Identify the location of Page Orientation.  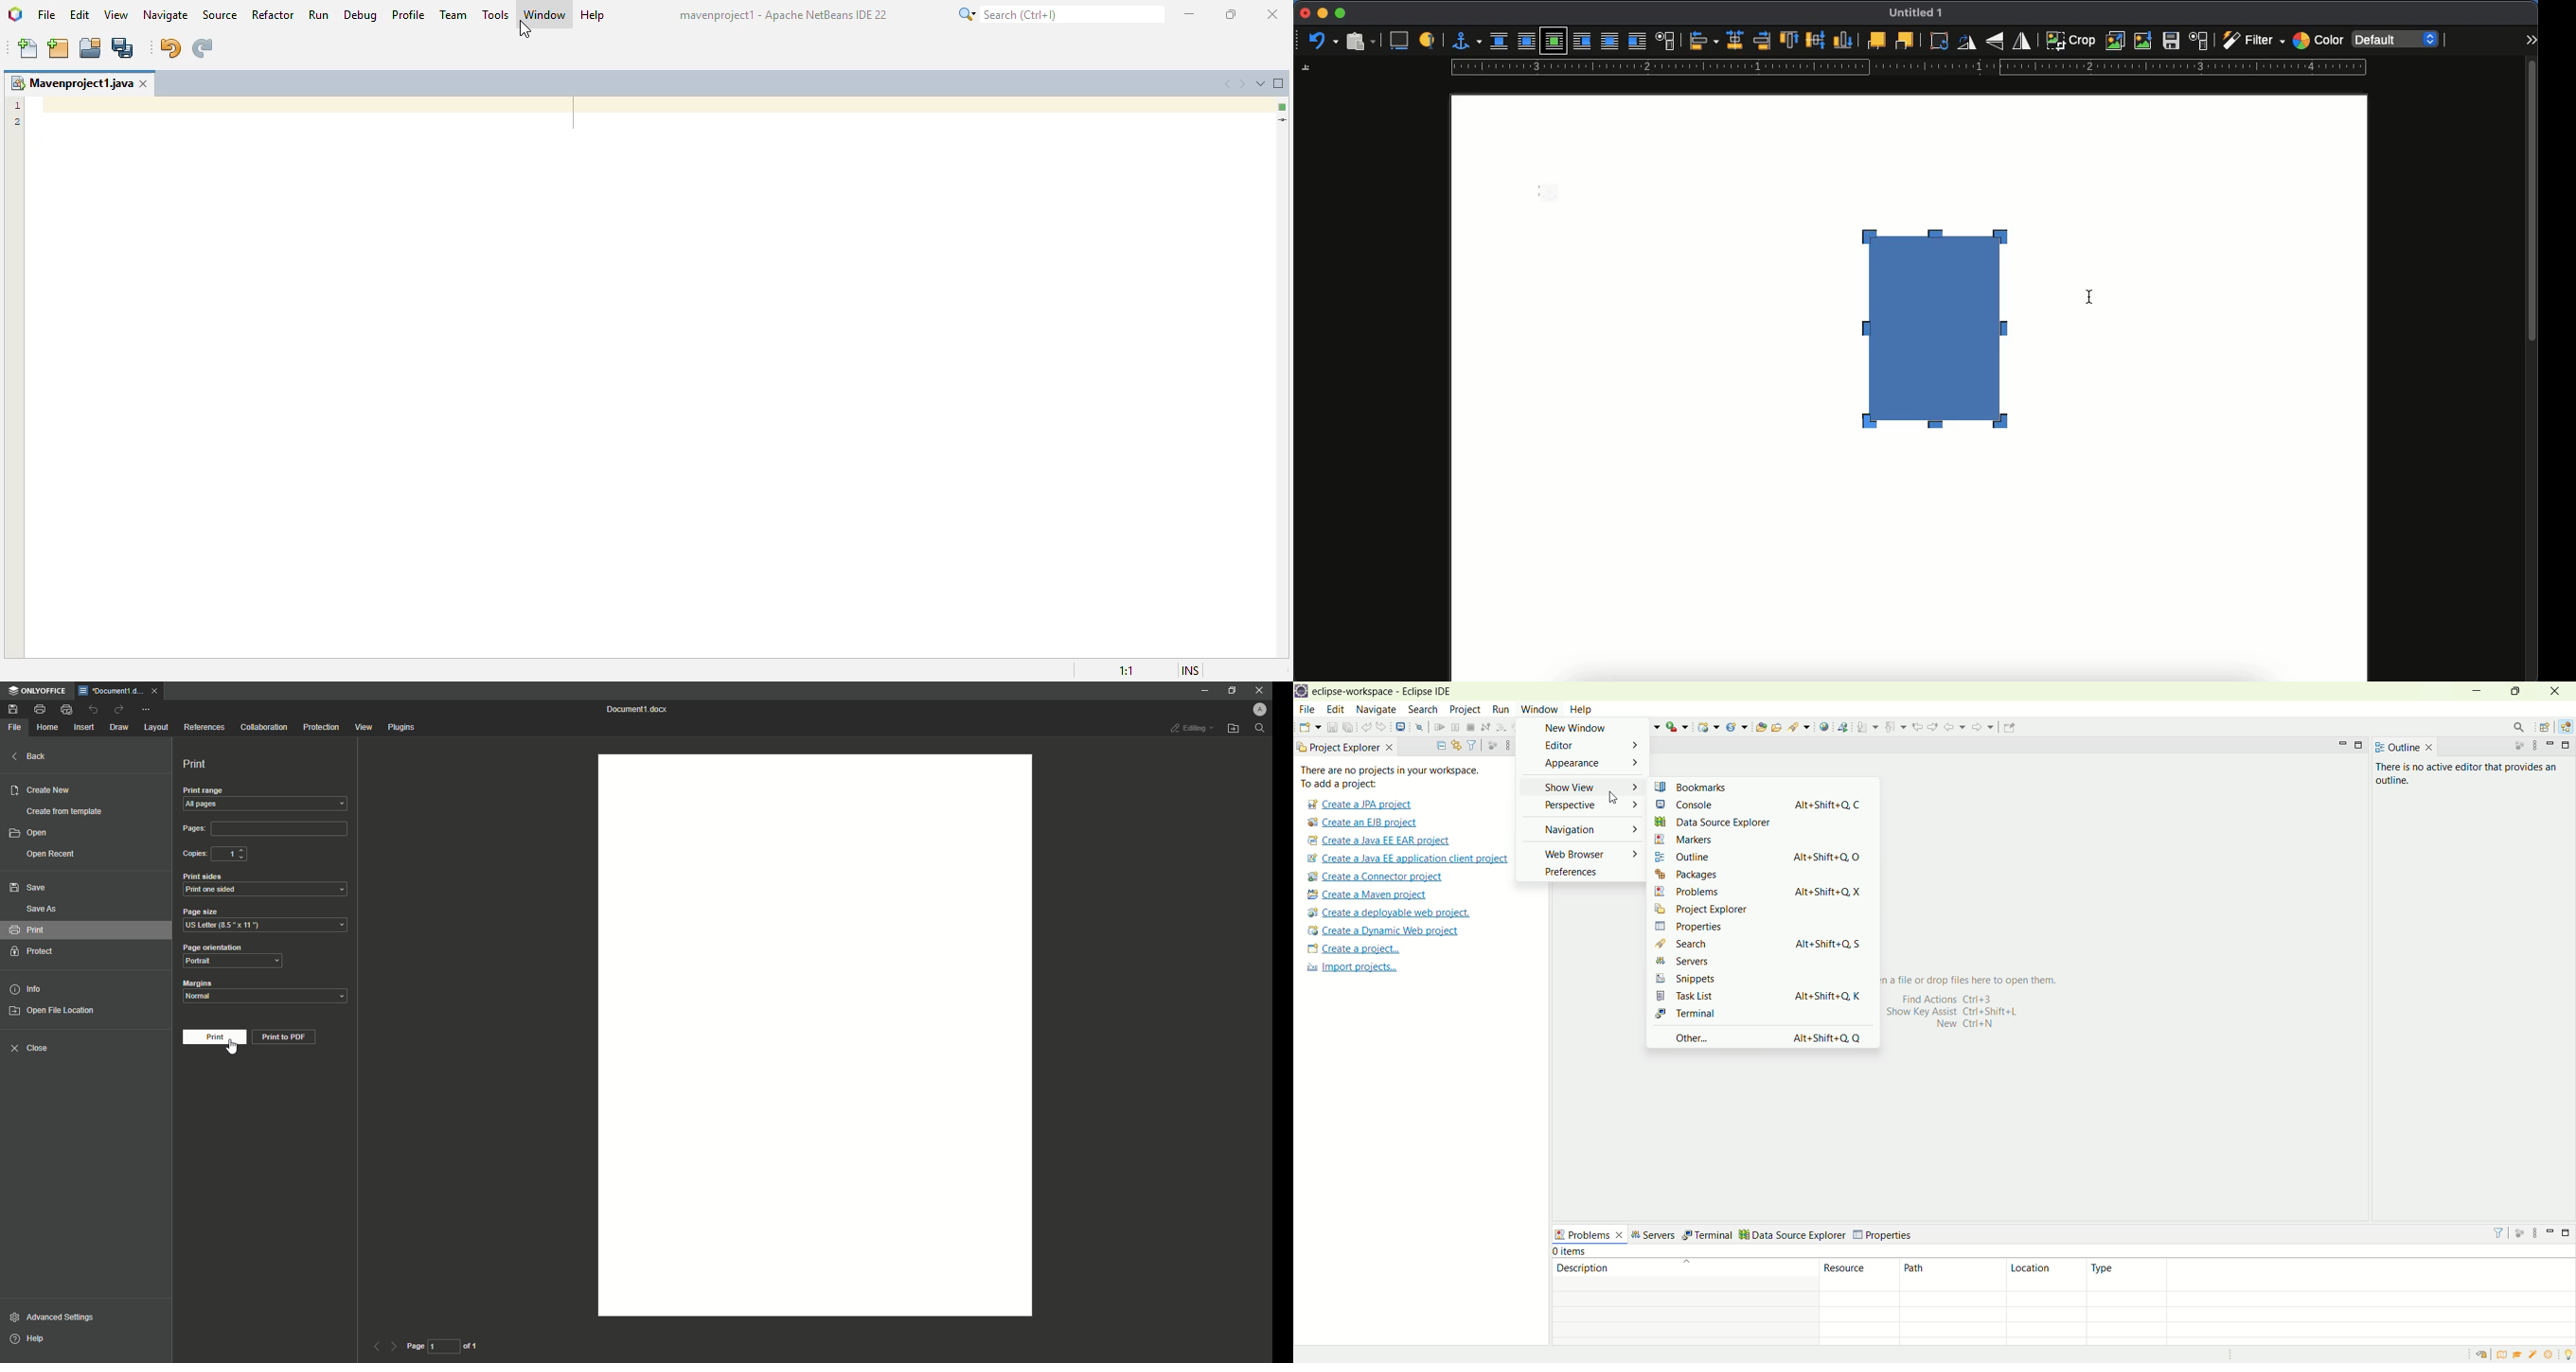
(227, 946).